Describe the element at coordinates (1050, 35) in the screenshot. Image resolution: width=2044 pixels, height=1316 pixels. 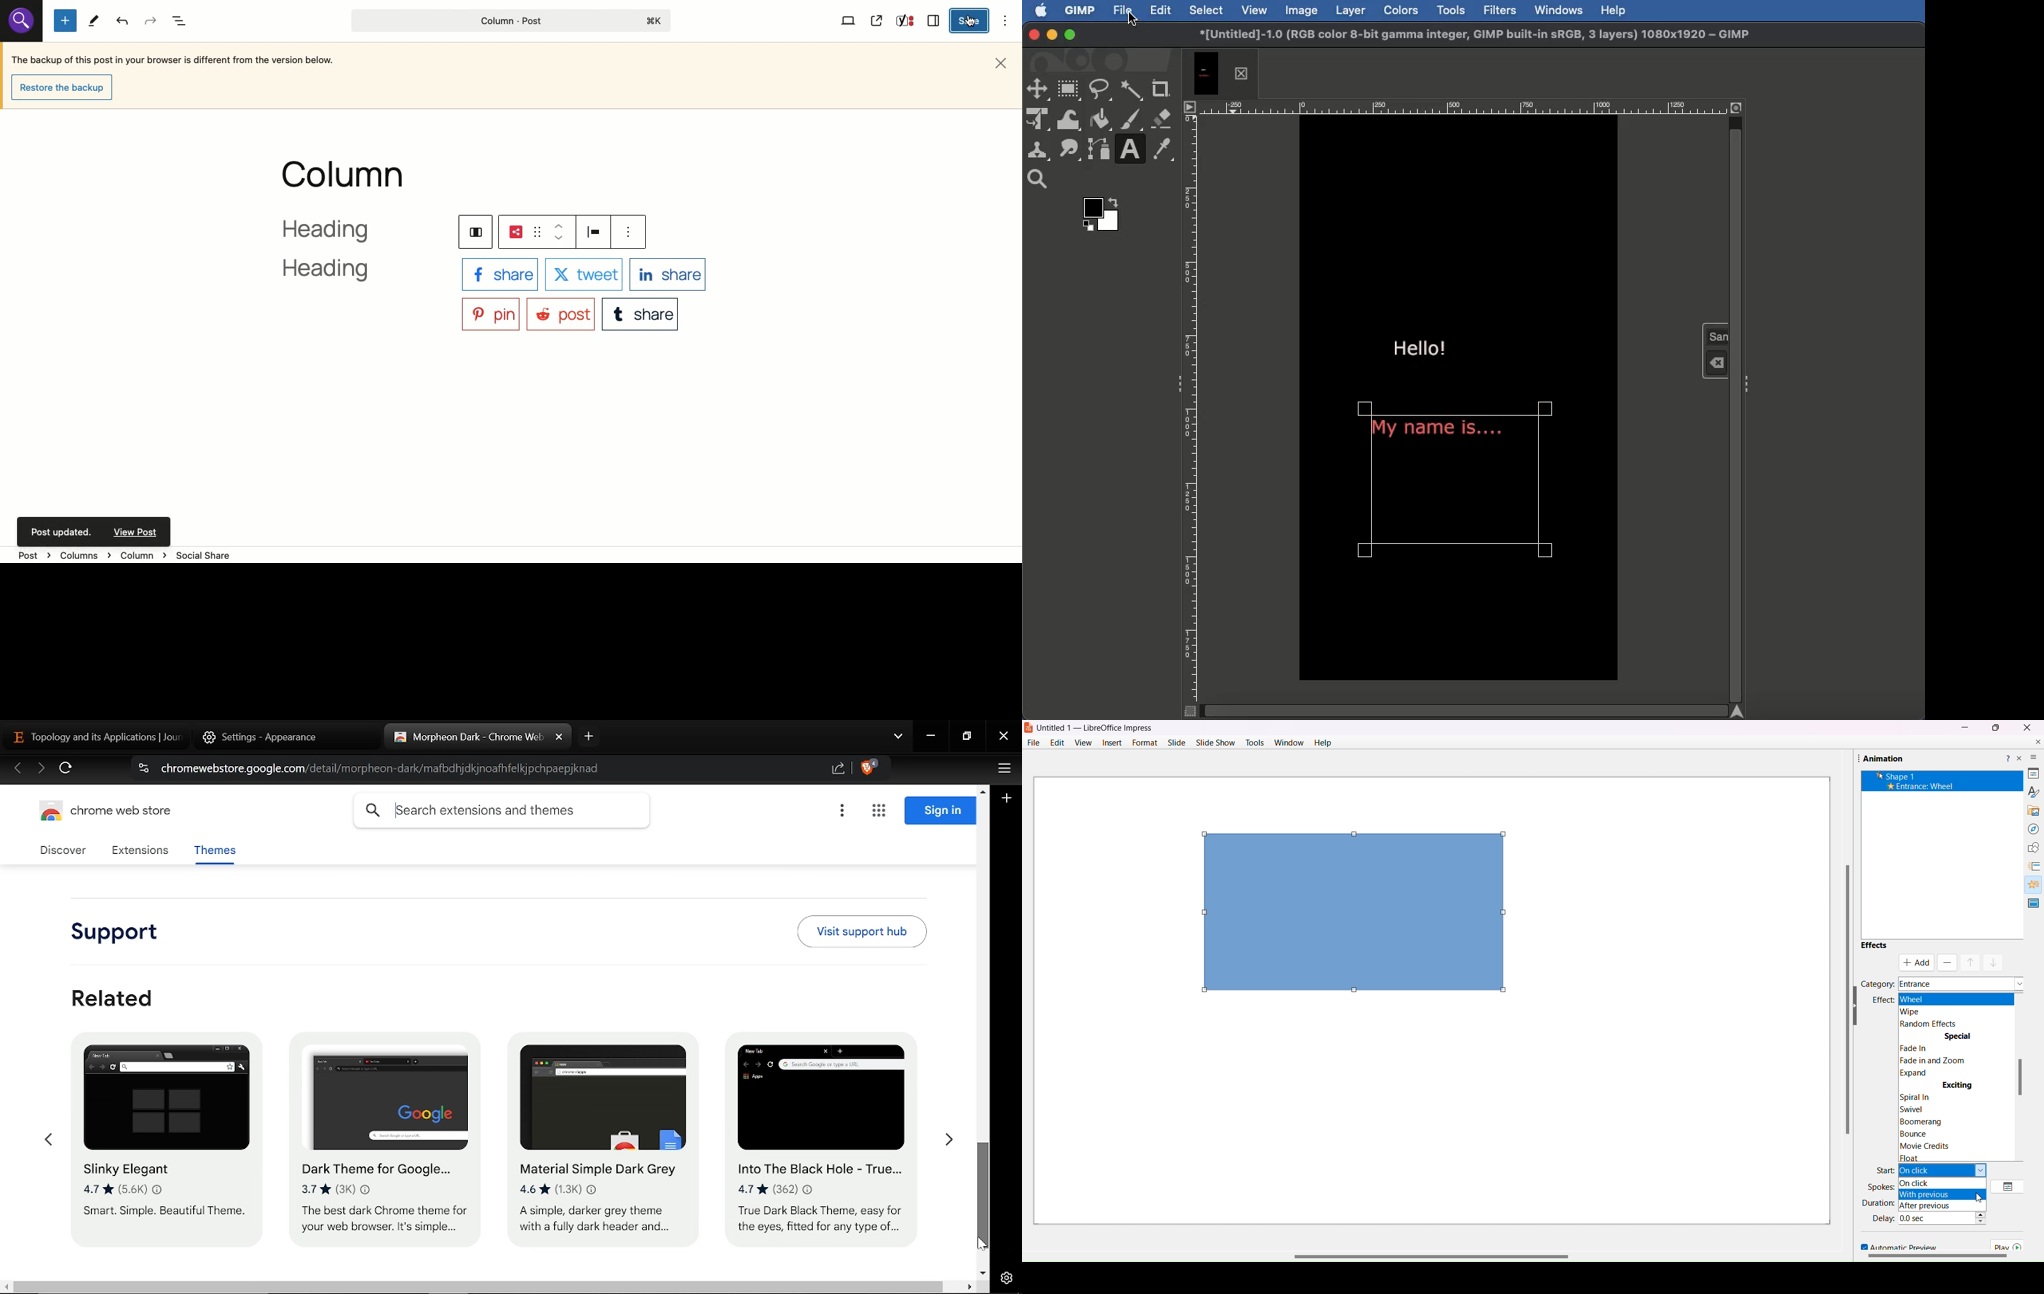
I see `Minimize` at that location.